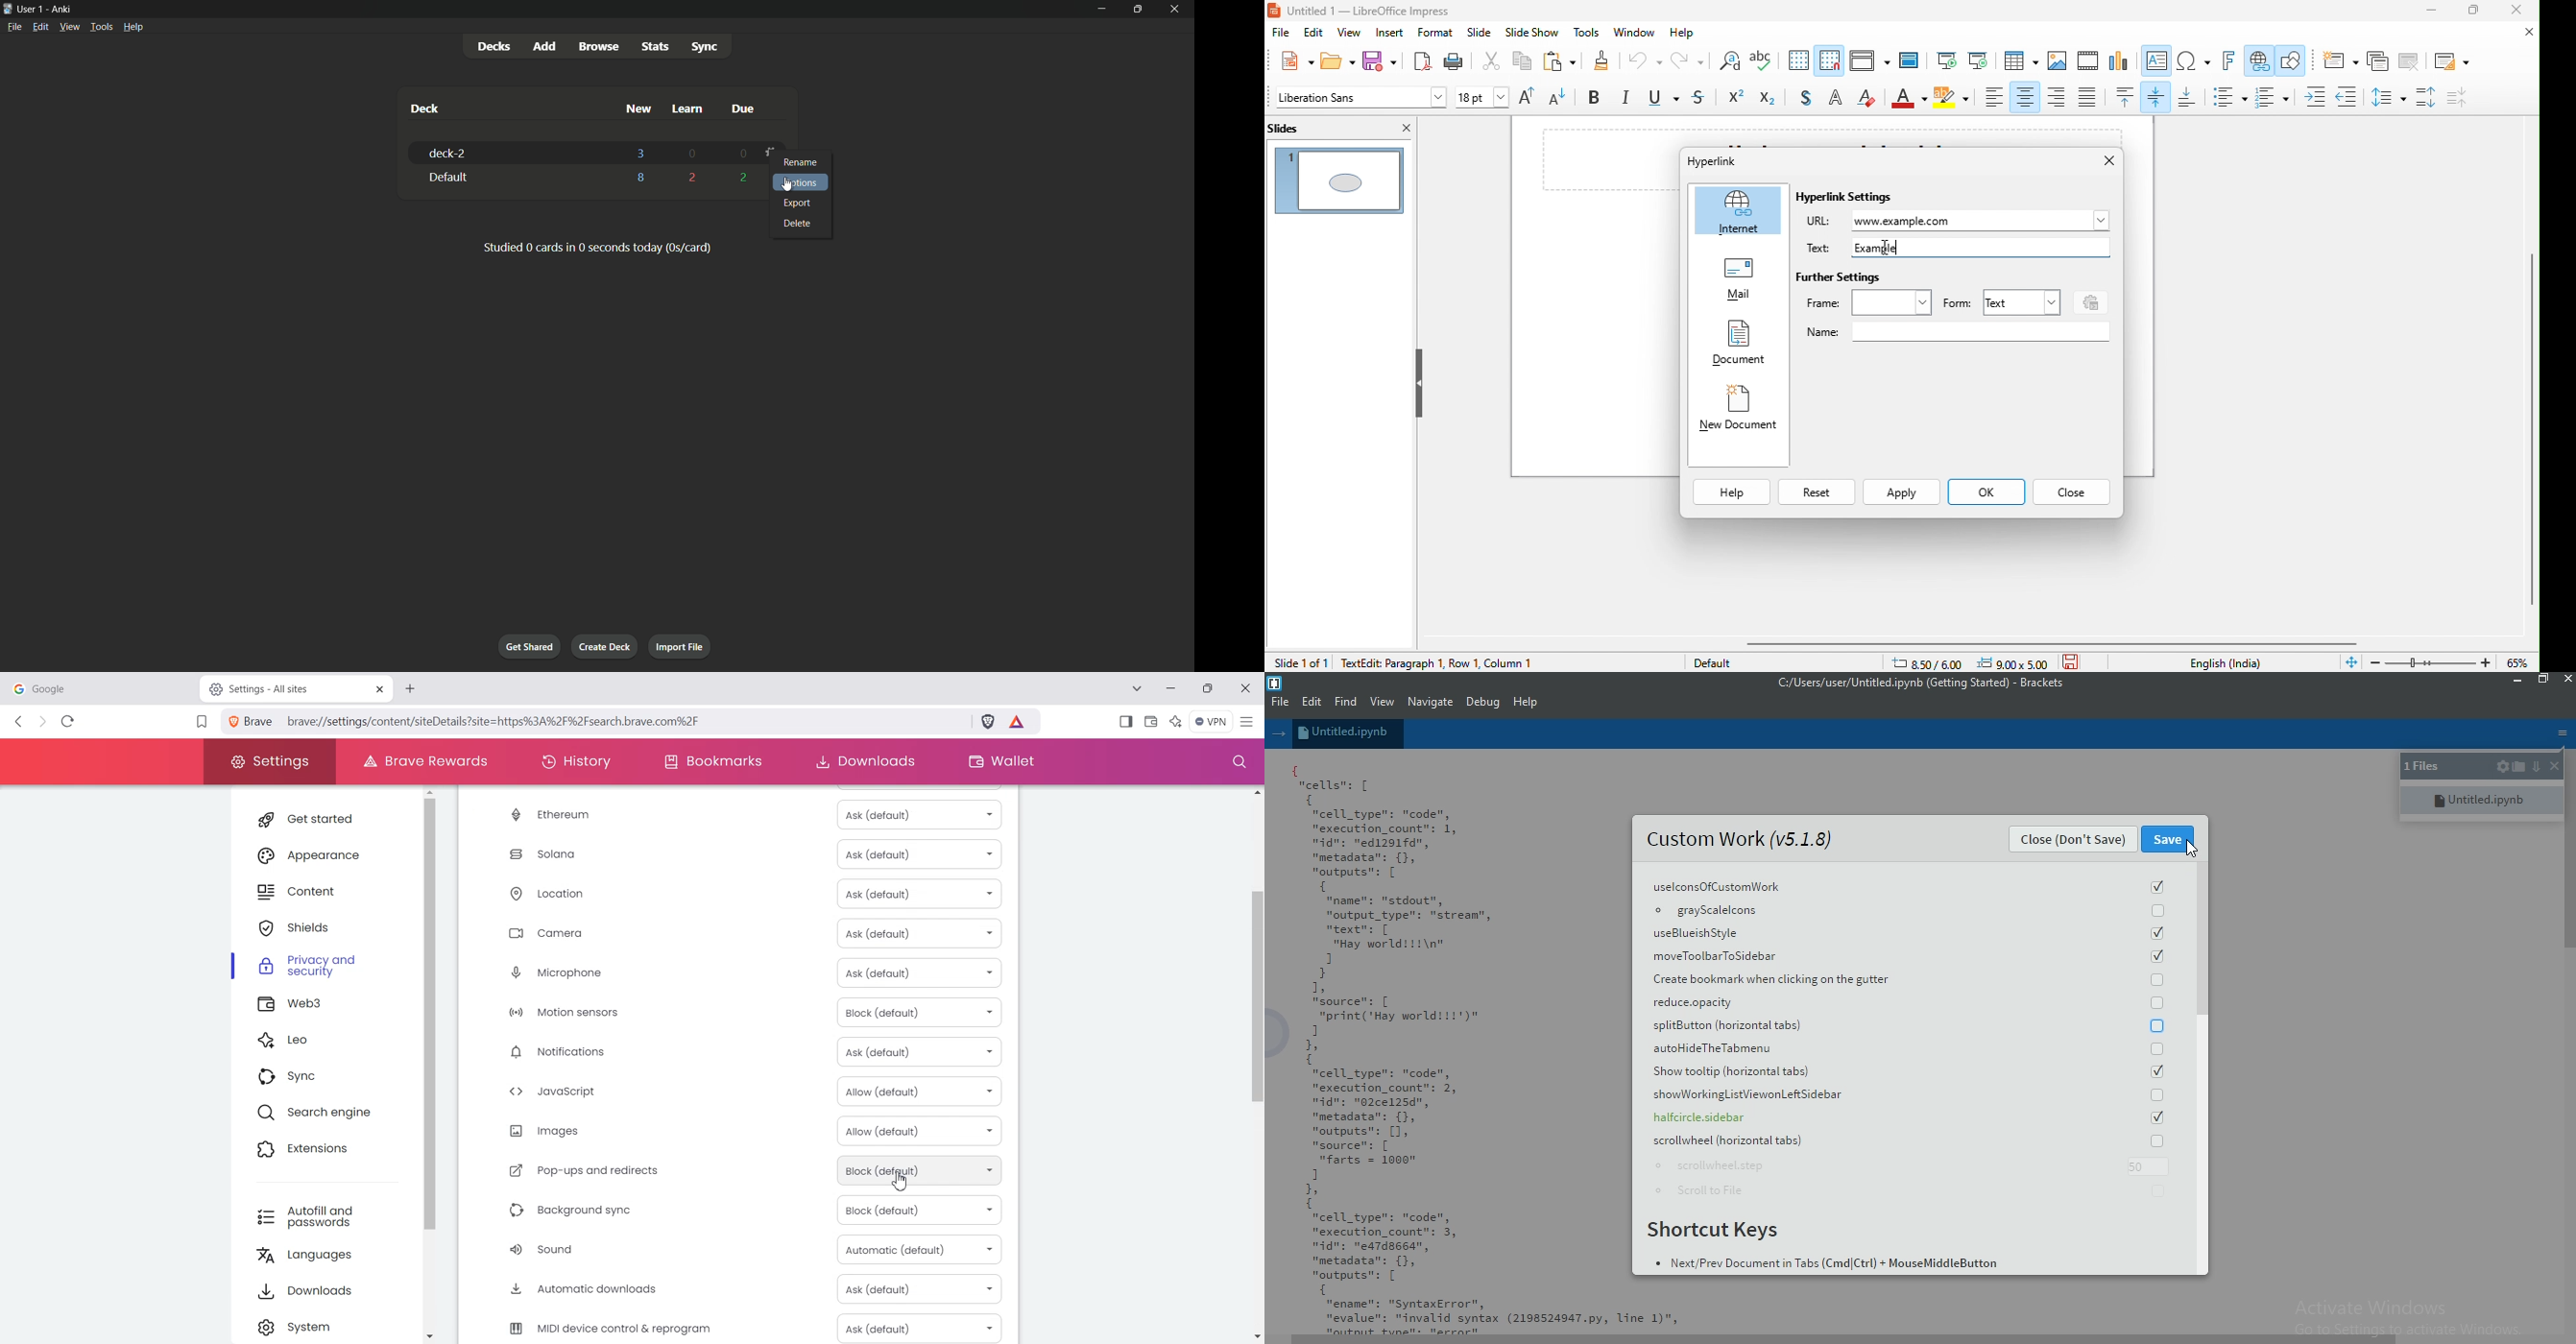 This screenshot has width=2576, height=1344. What do you see at coordinates (1912, 61) in the screenshot?
I see `master slide` at bounding box center [1912, 61].